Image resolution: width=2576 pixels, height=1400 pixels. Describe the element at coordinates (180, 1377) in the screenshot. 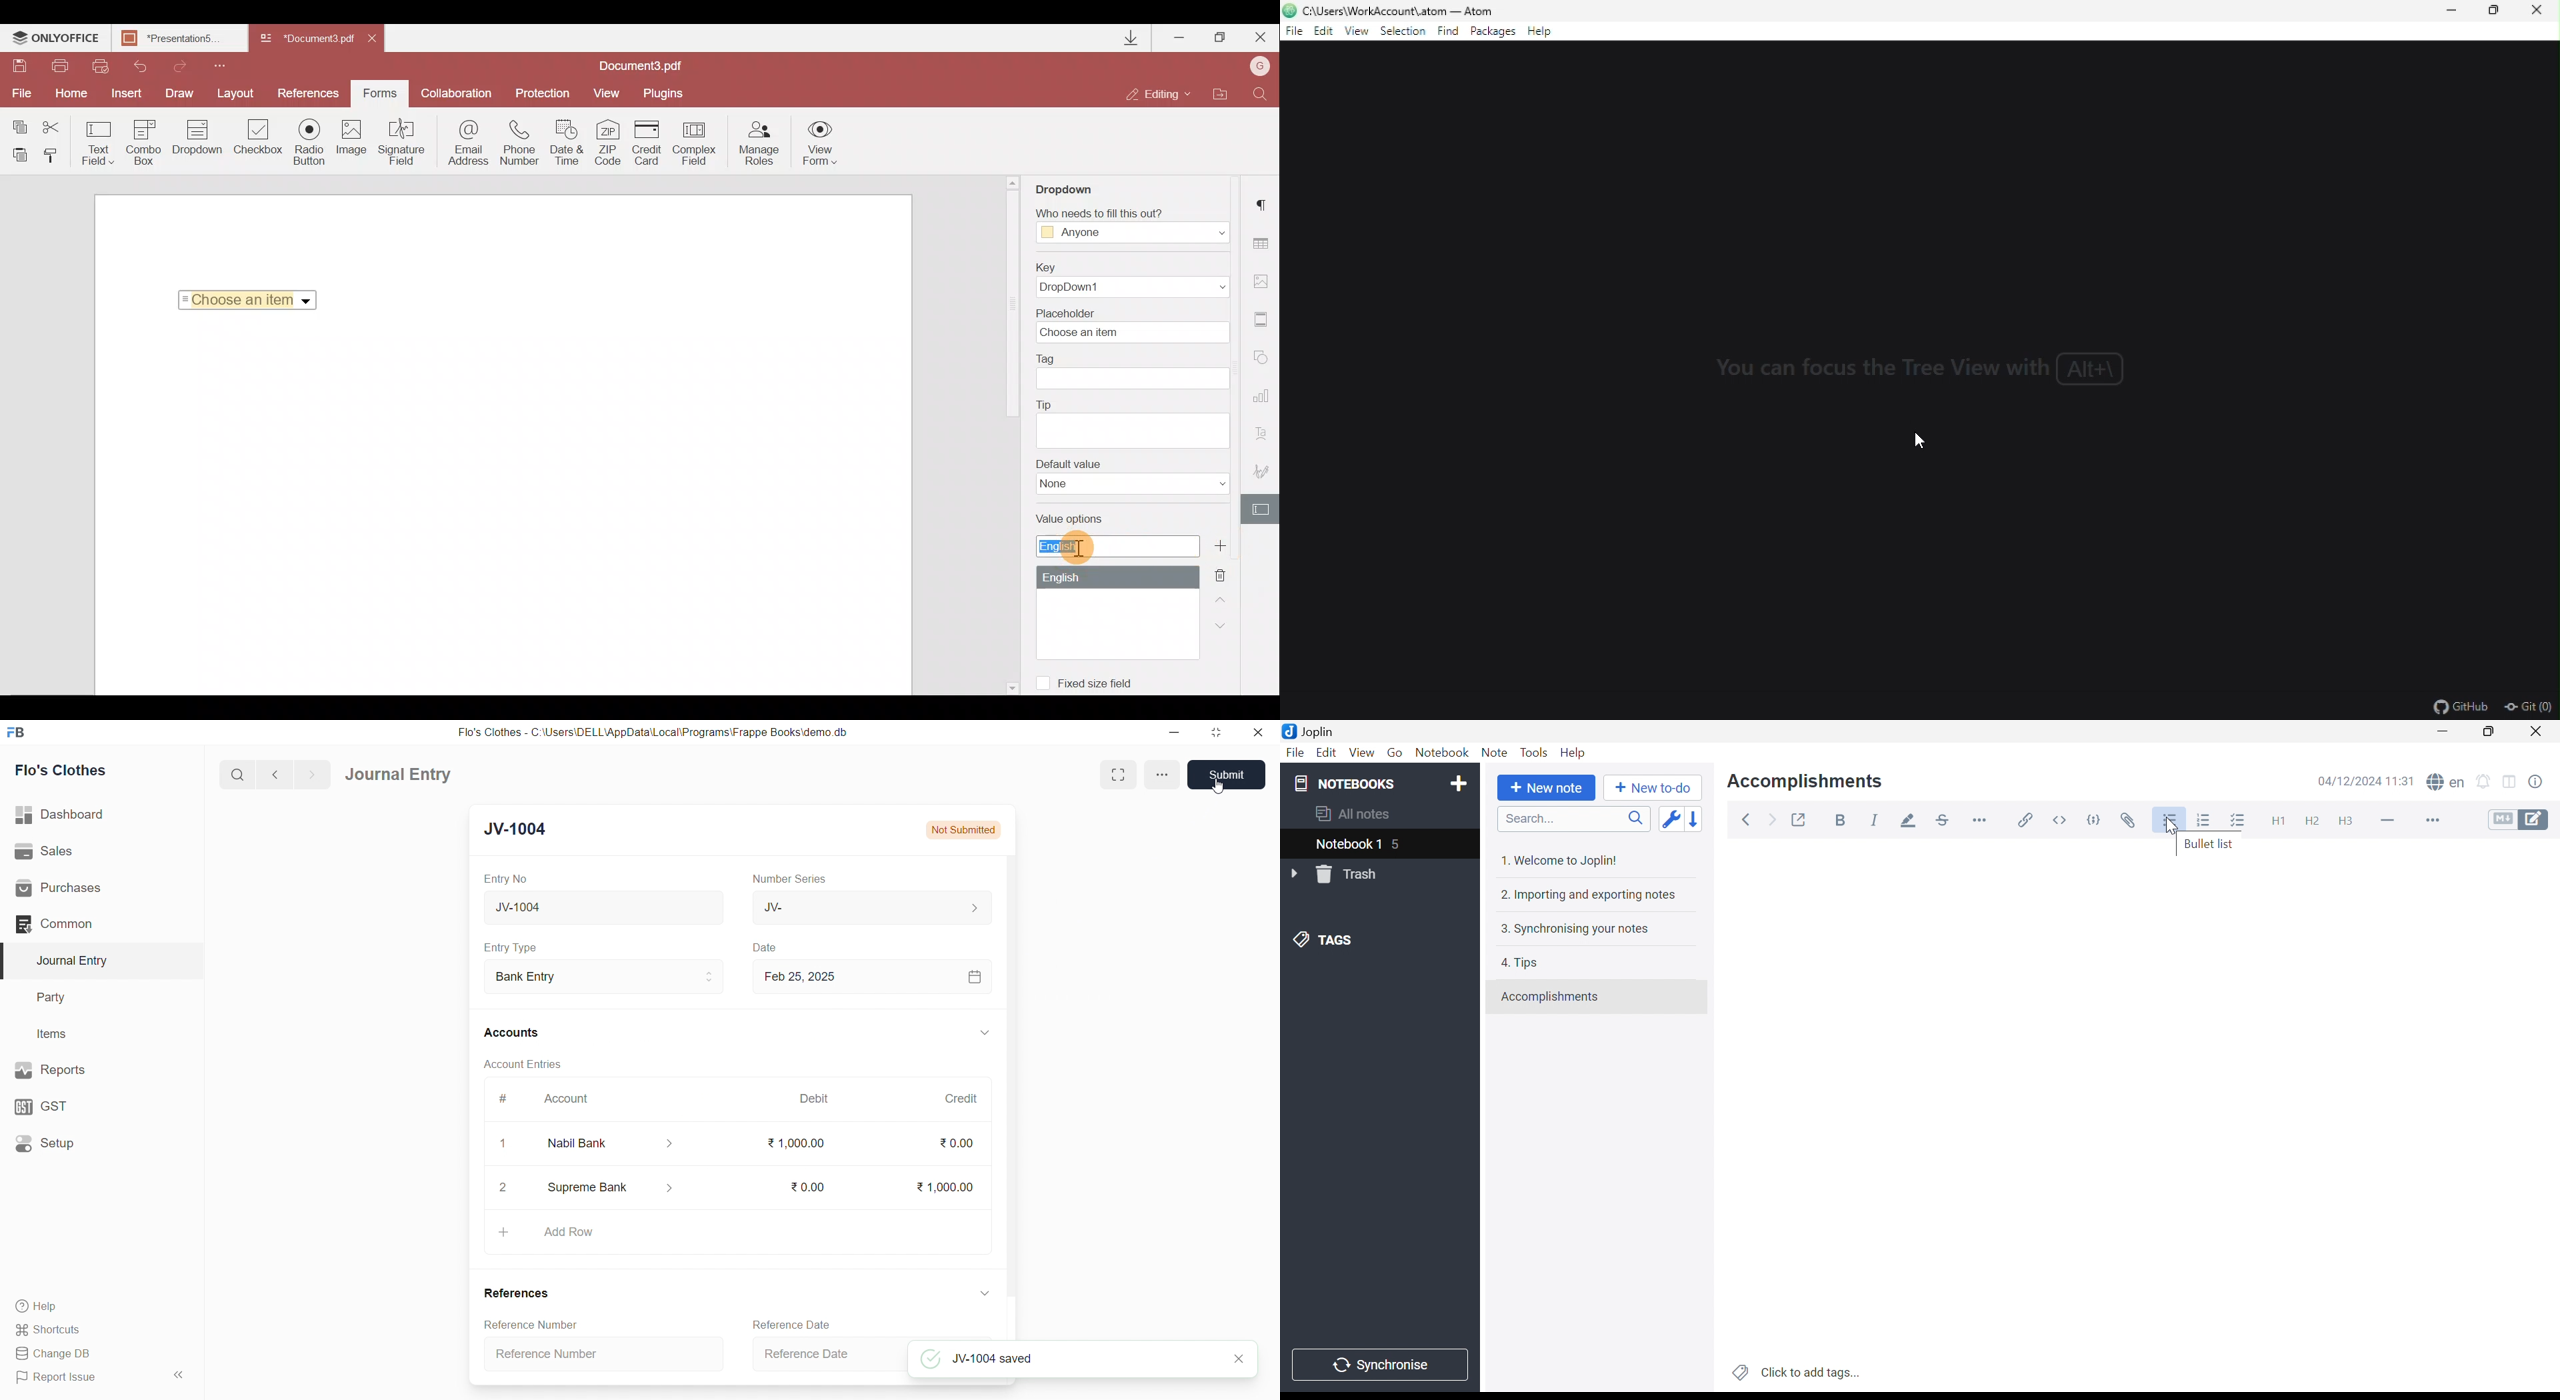

I see `Collapse sidebar` at that location.